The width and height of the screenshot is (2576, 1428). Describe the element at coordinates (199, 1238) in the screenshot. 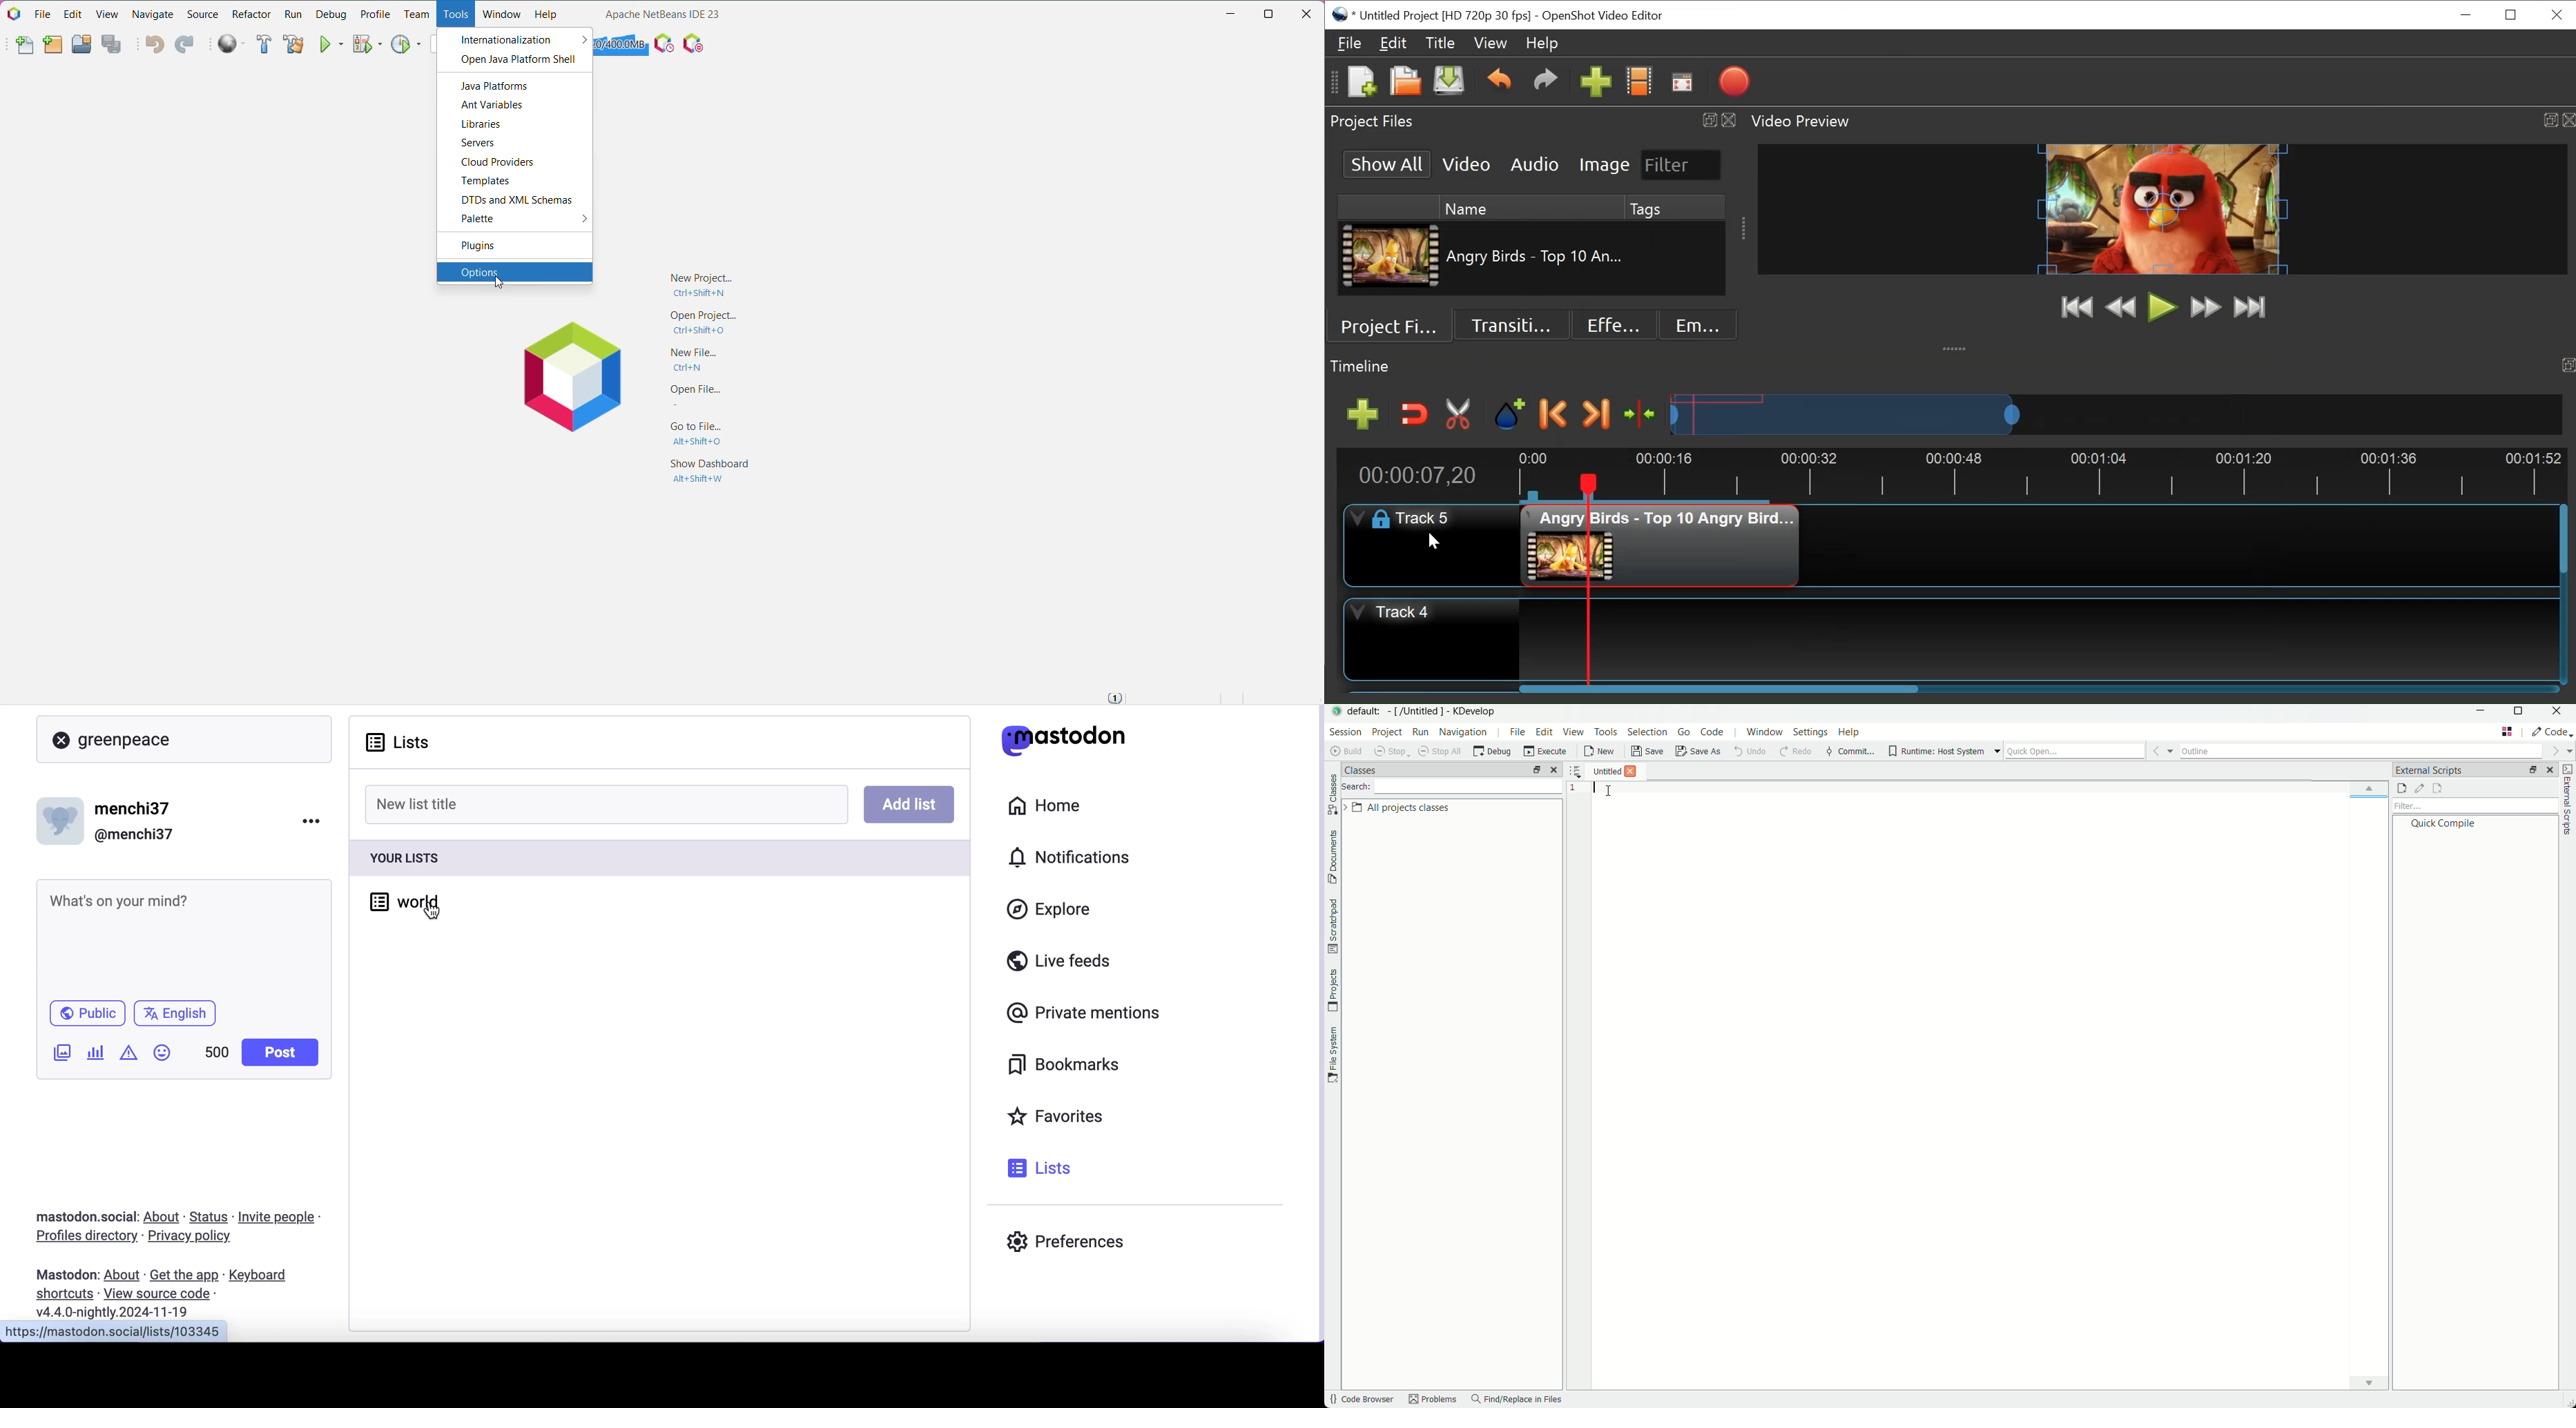

I see `privacy policy` at that location.